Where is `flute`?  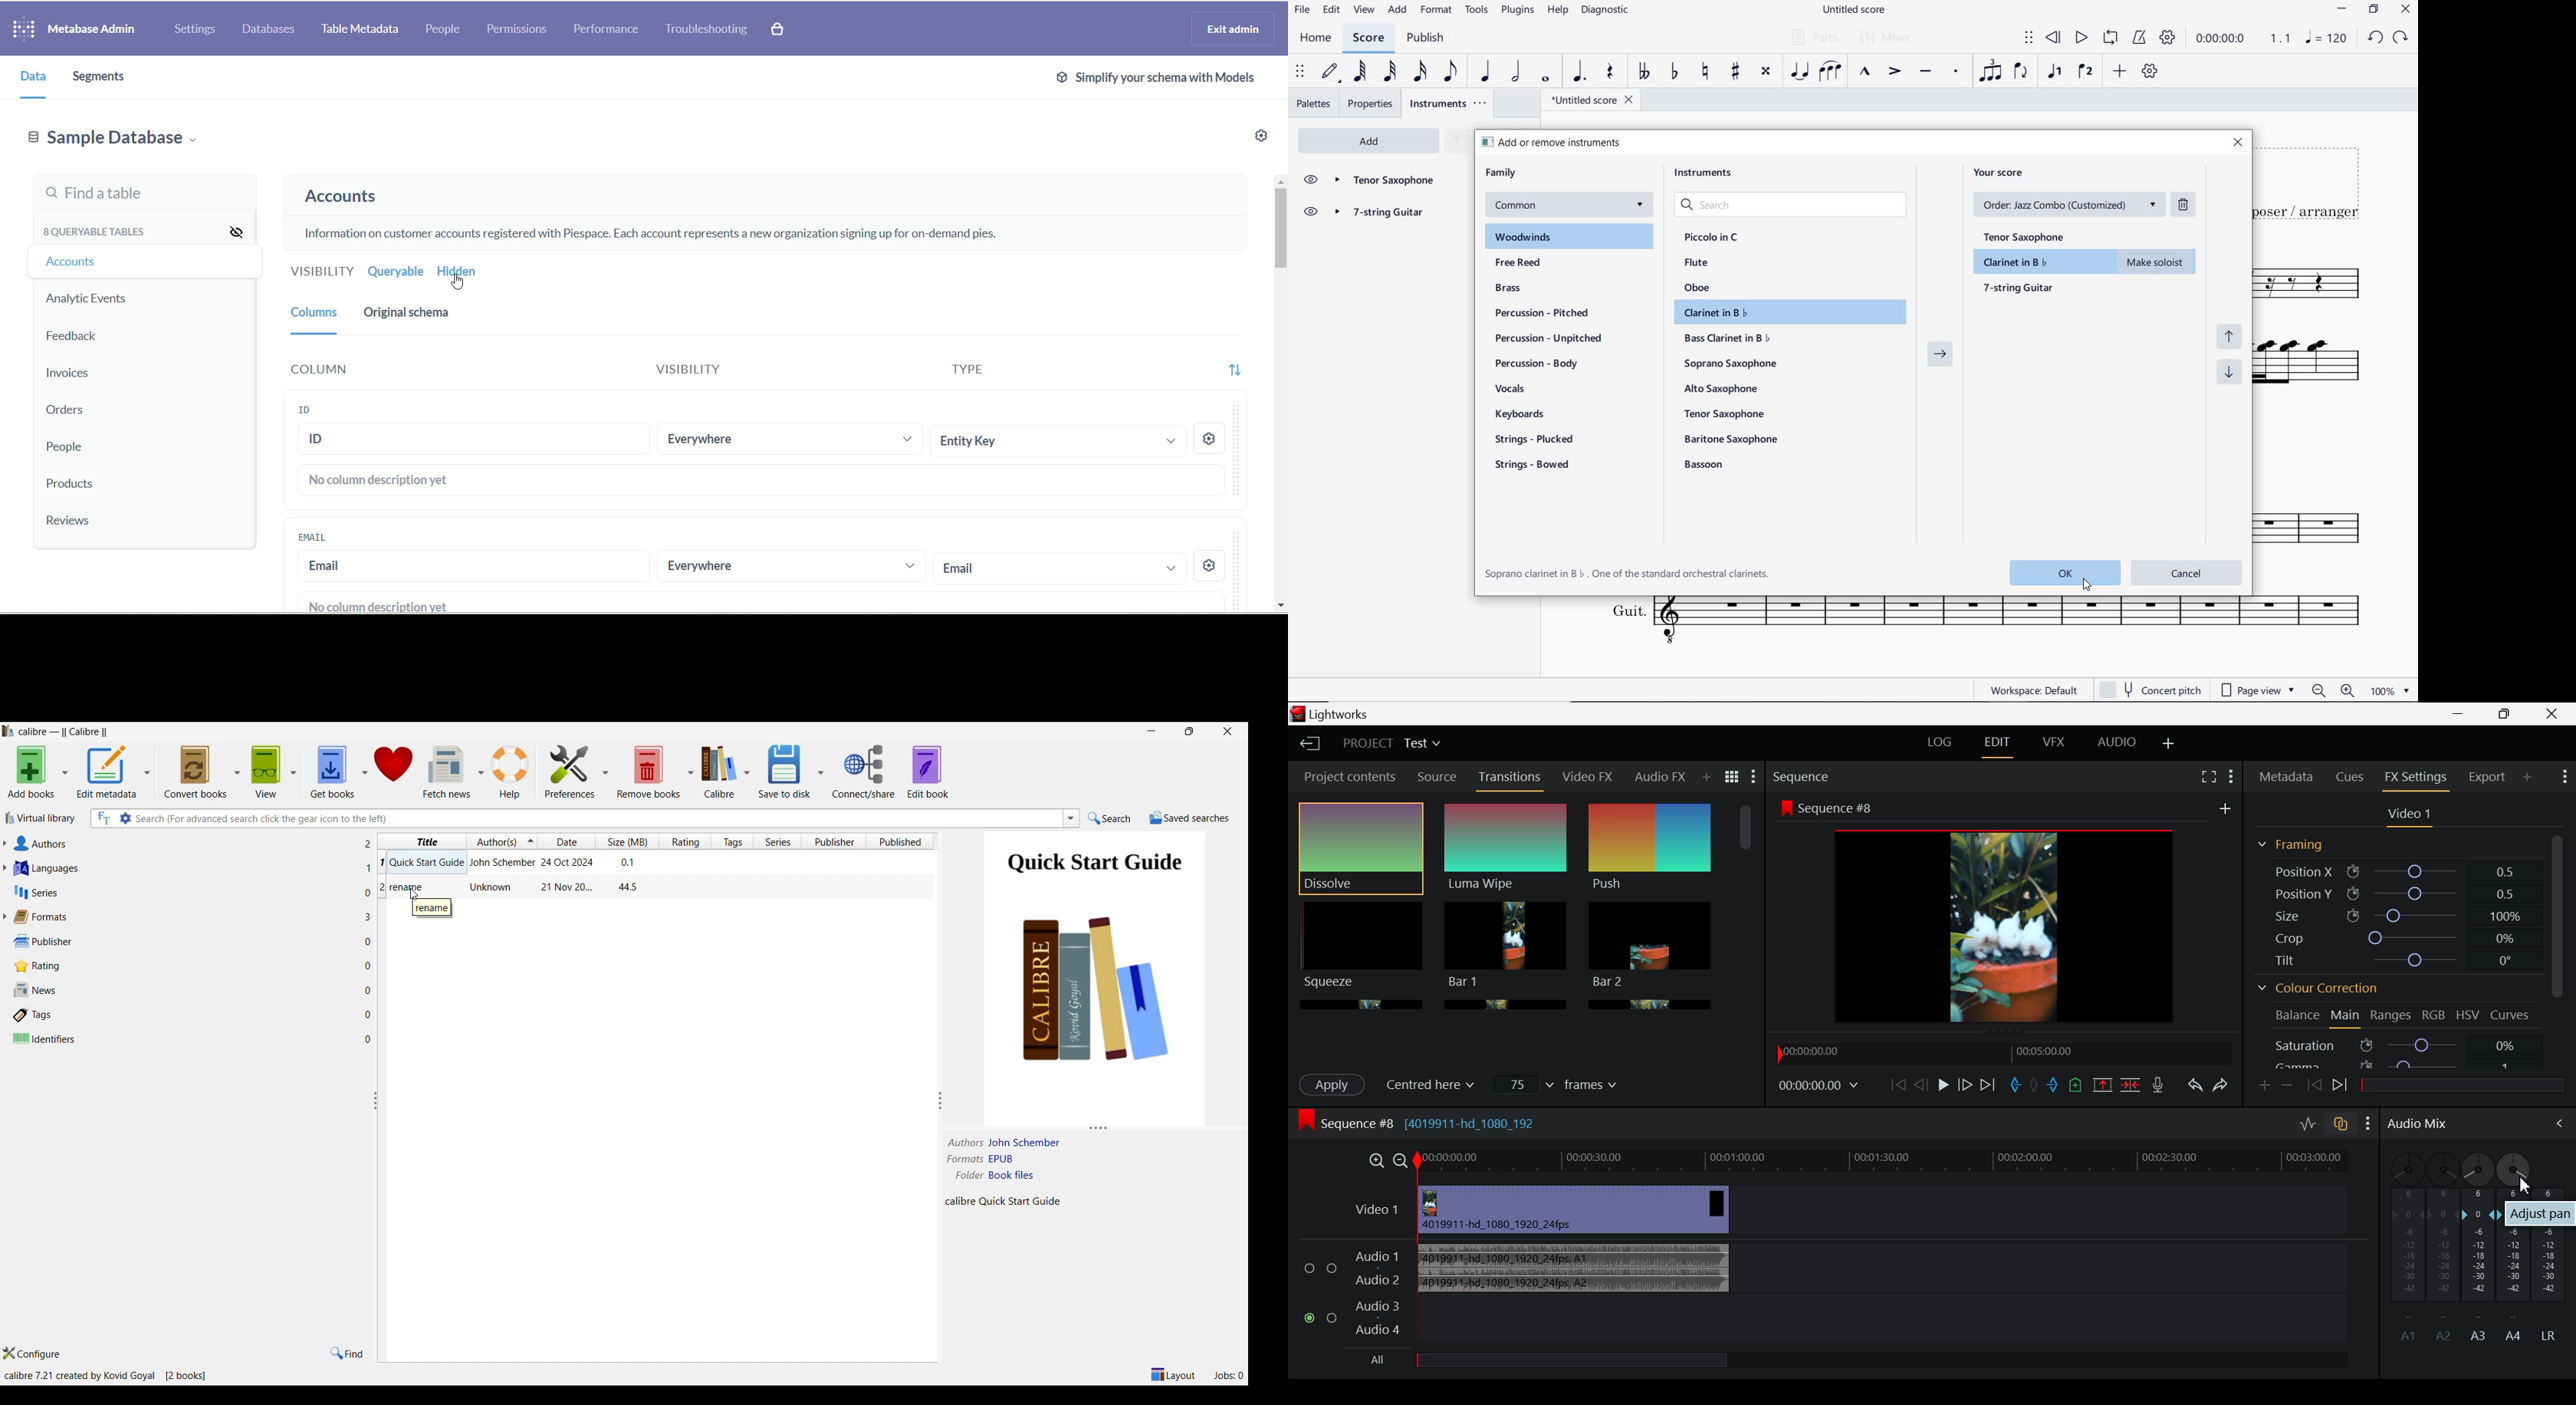 flute is located at coordinates (1696, 262).